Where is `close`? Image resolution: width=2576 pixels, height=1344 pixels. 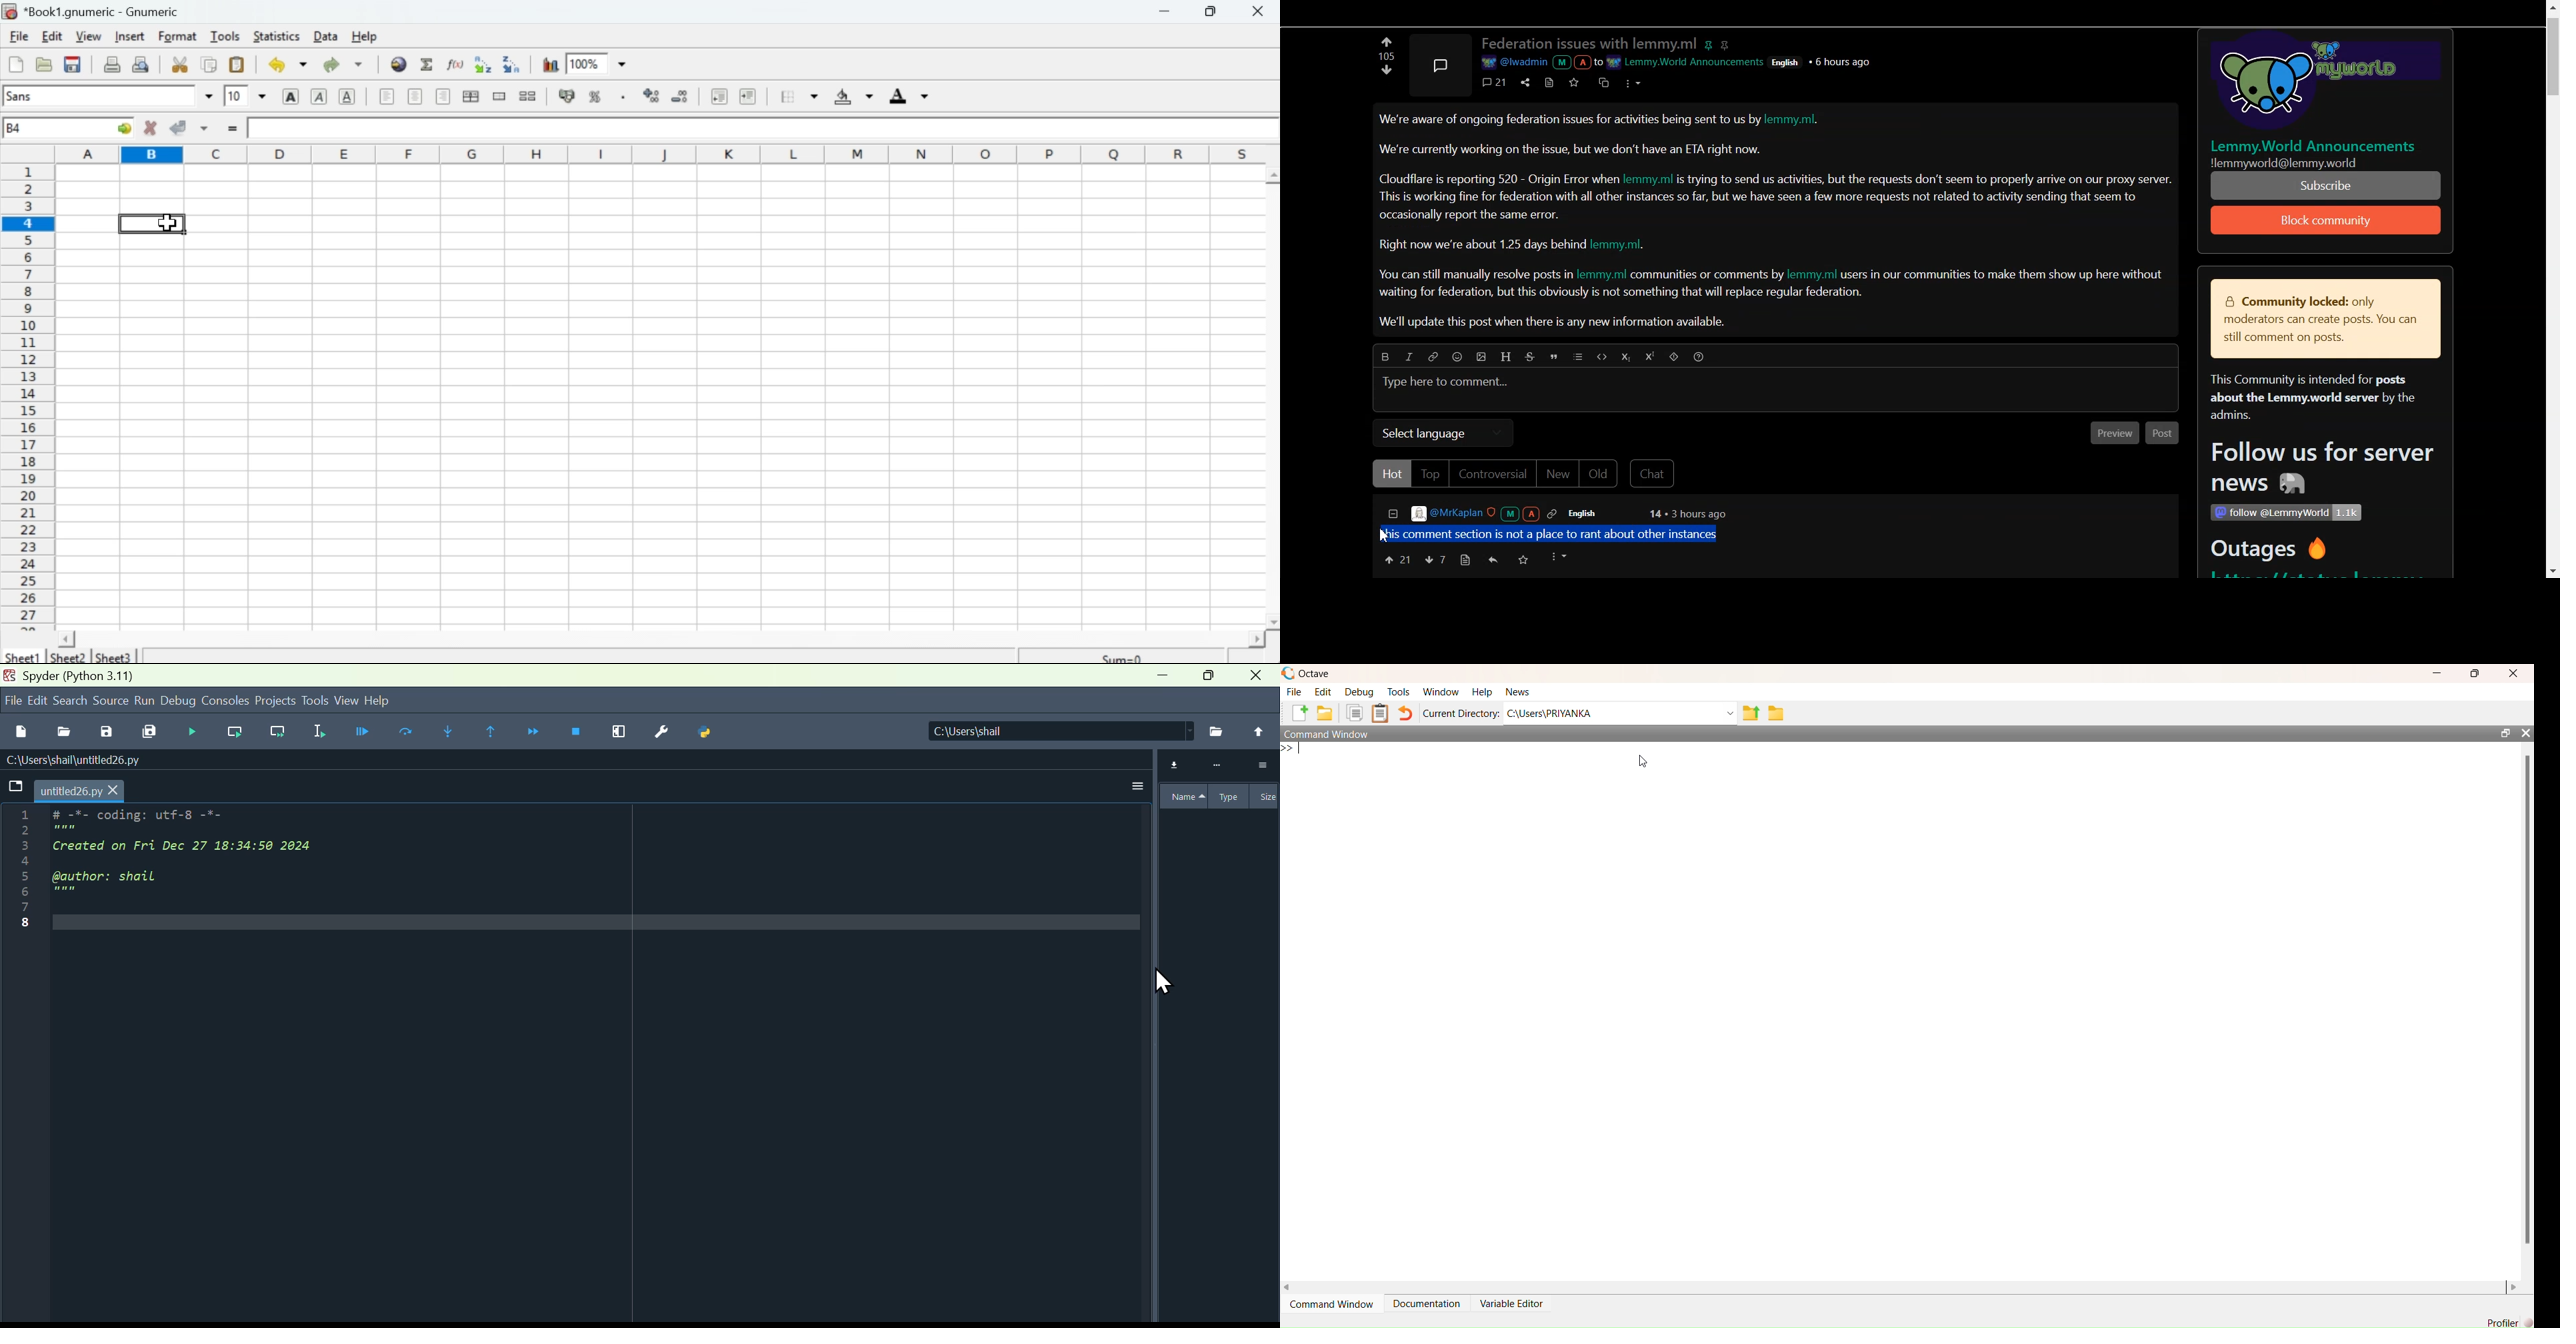 close is located at coordinates (1259, 679).